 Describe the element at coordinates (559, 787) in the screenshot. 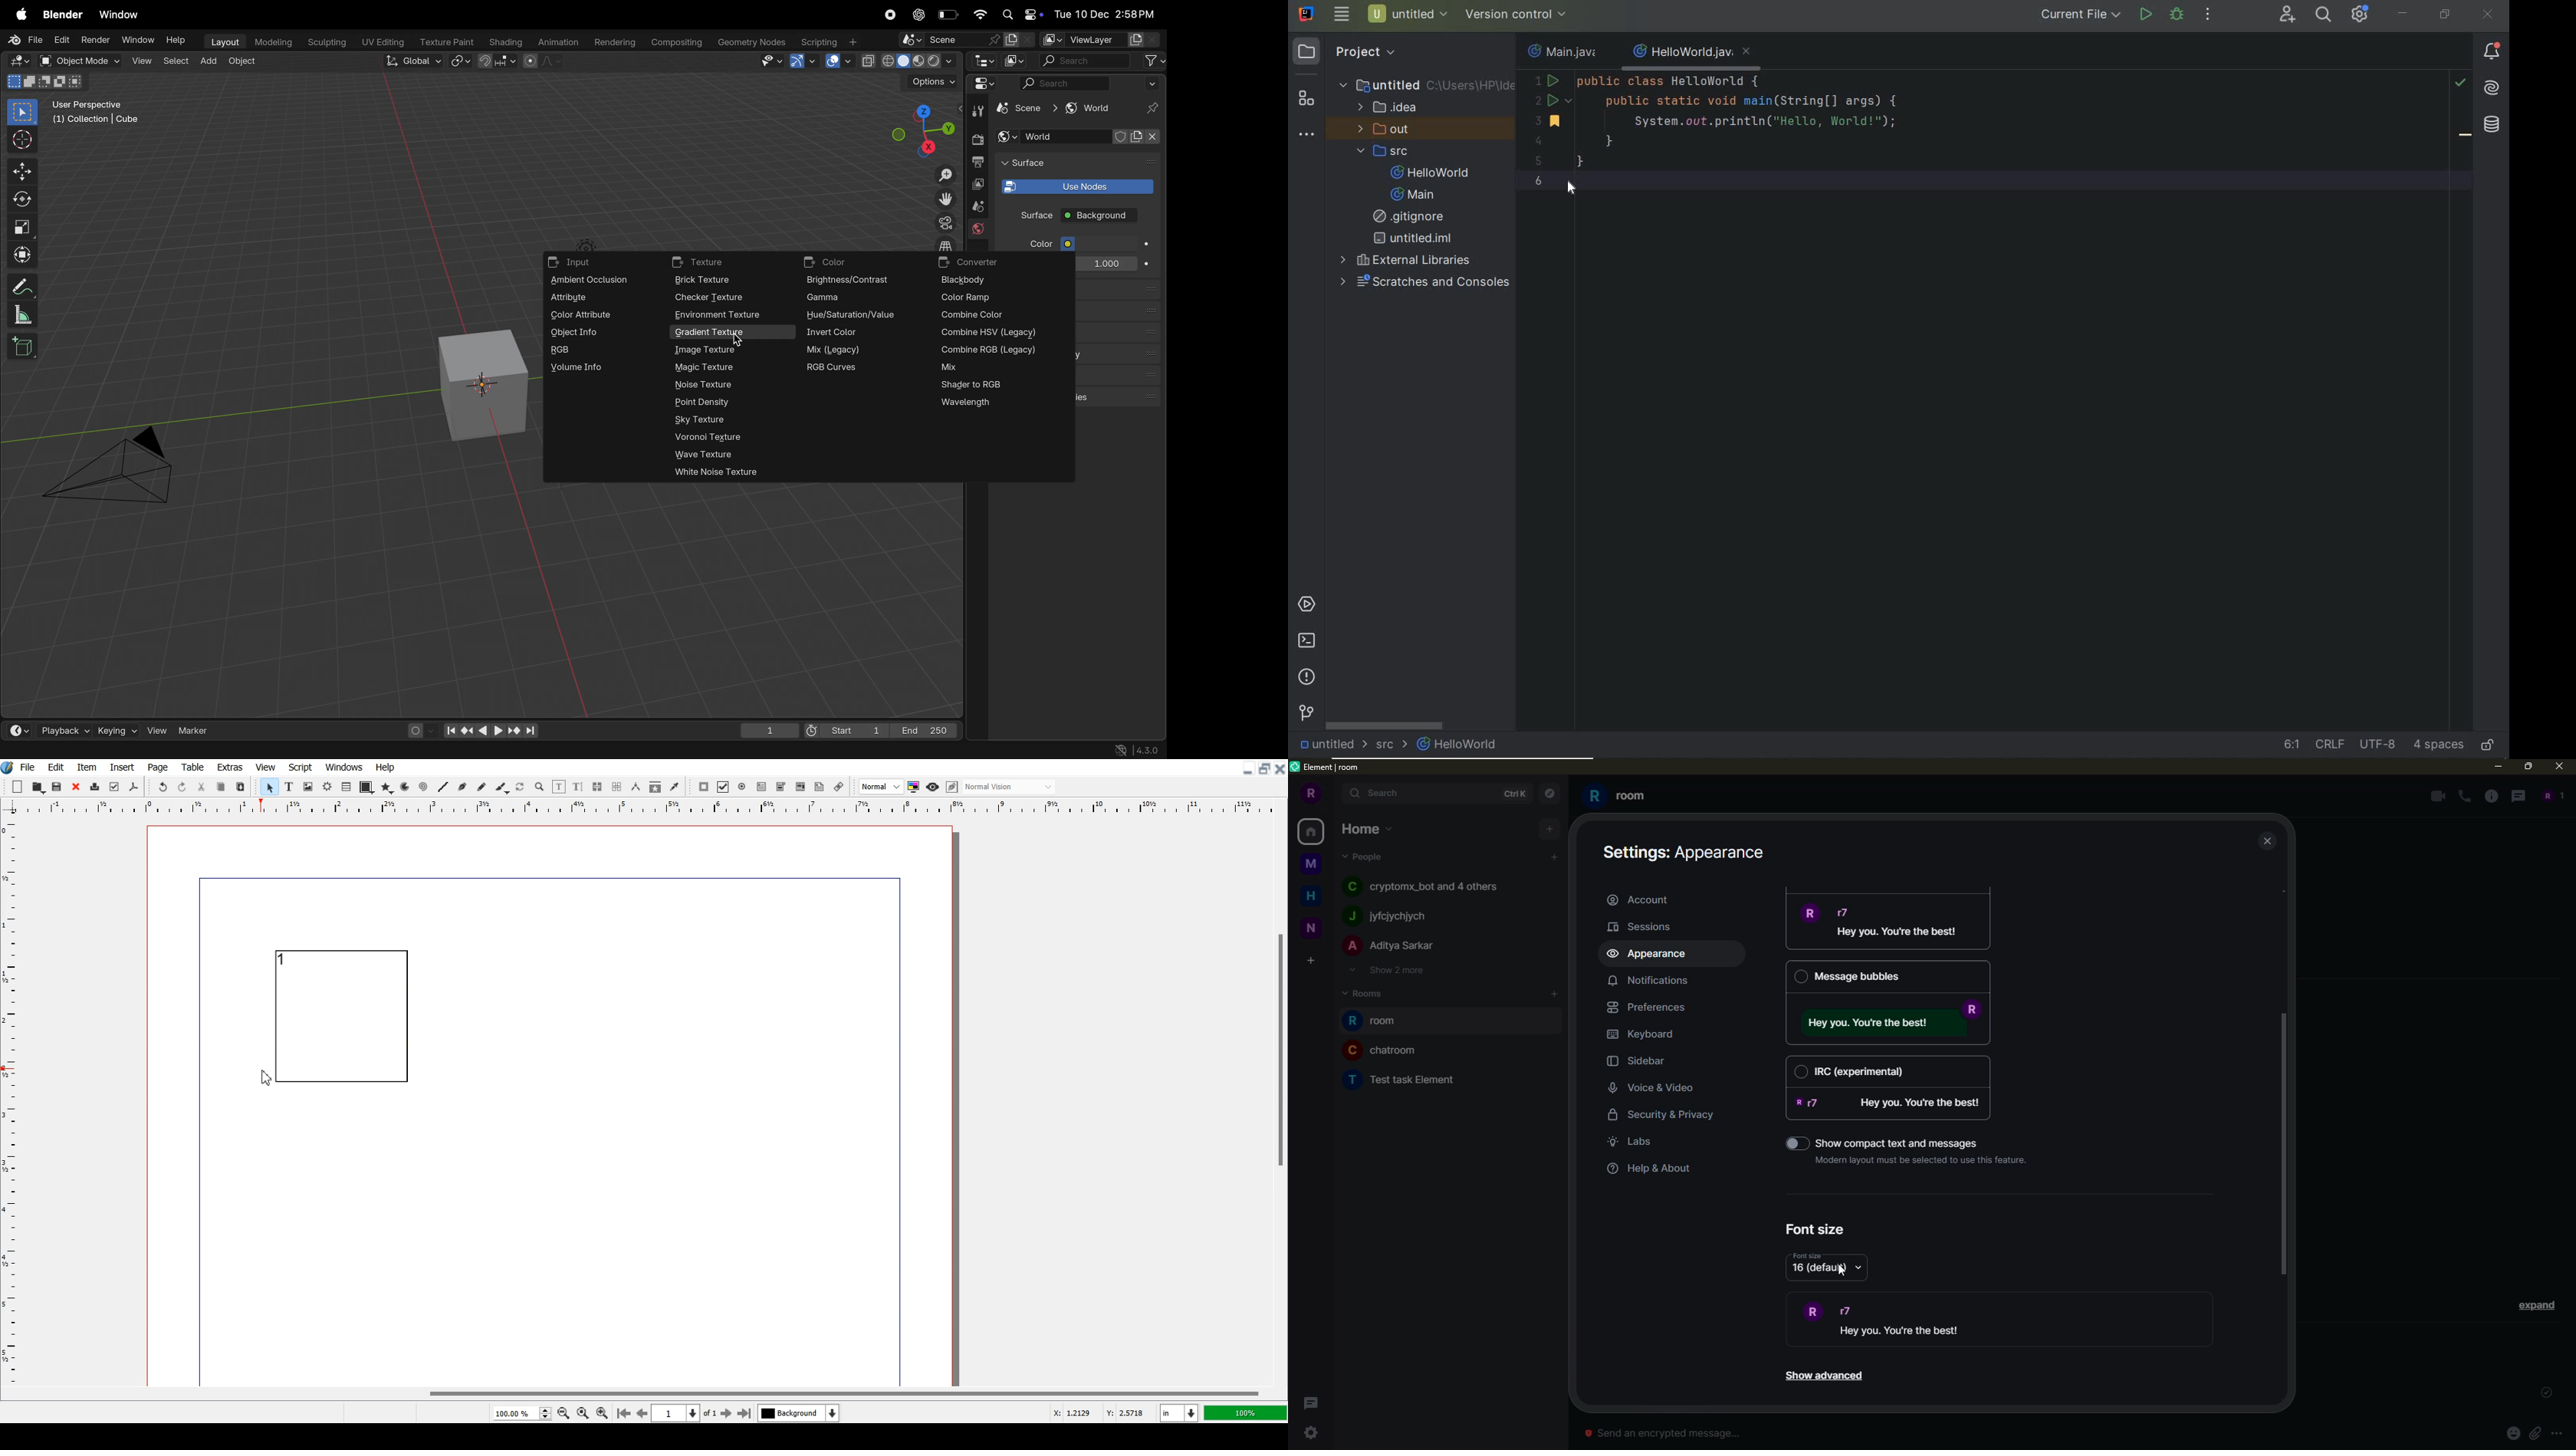

I see `Edit content of frame` at that location.